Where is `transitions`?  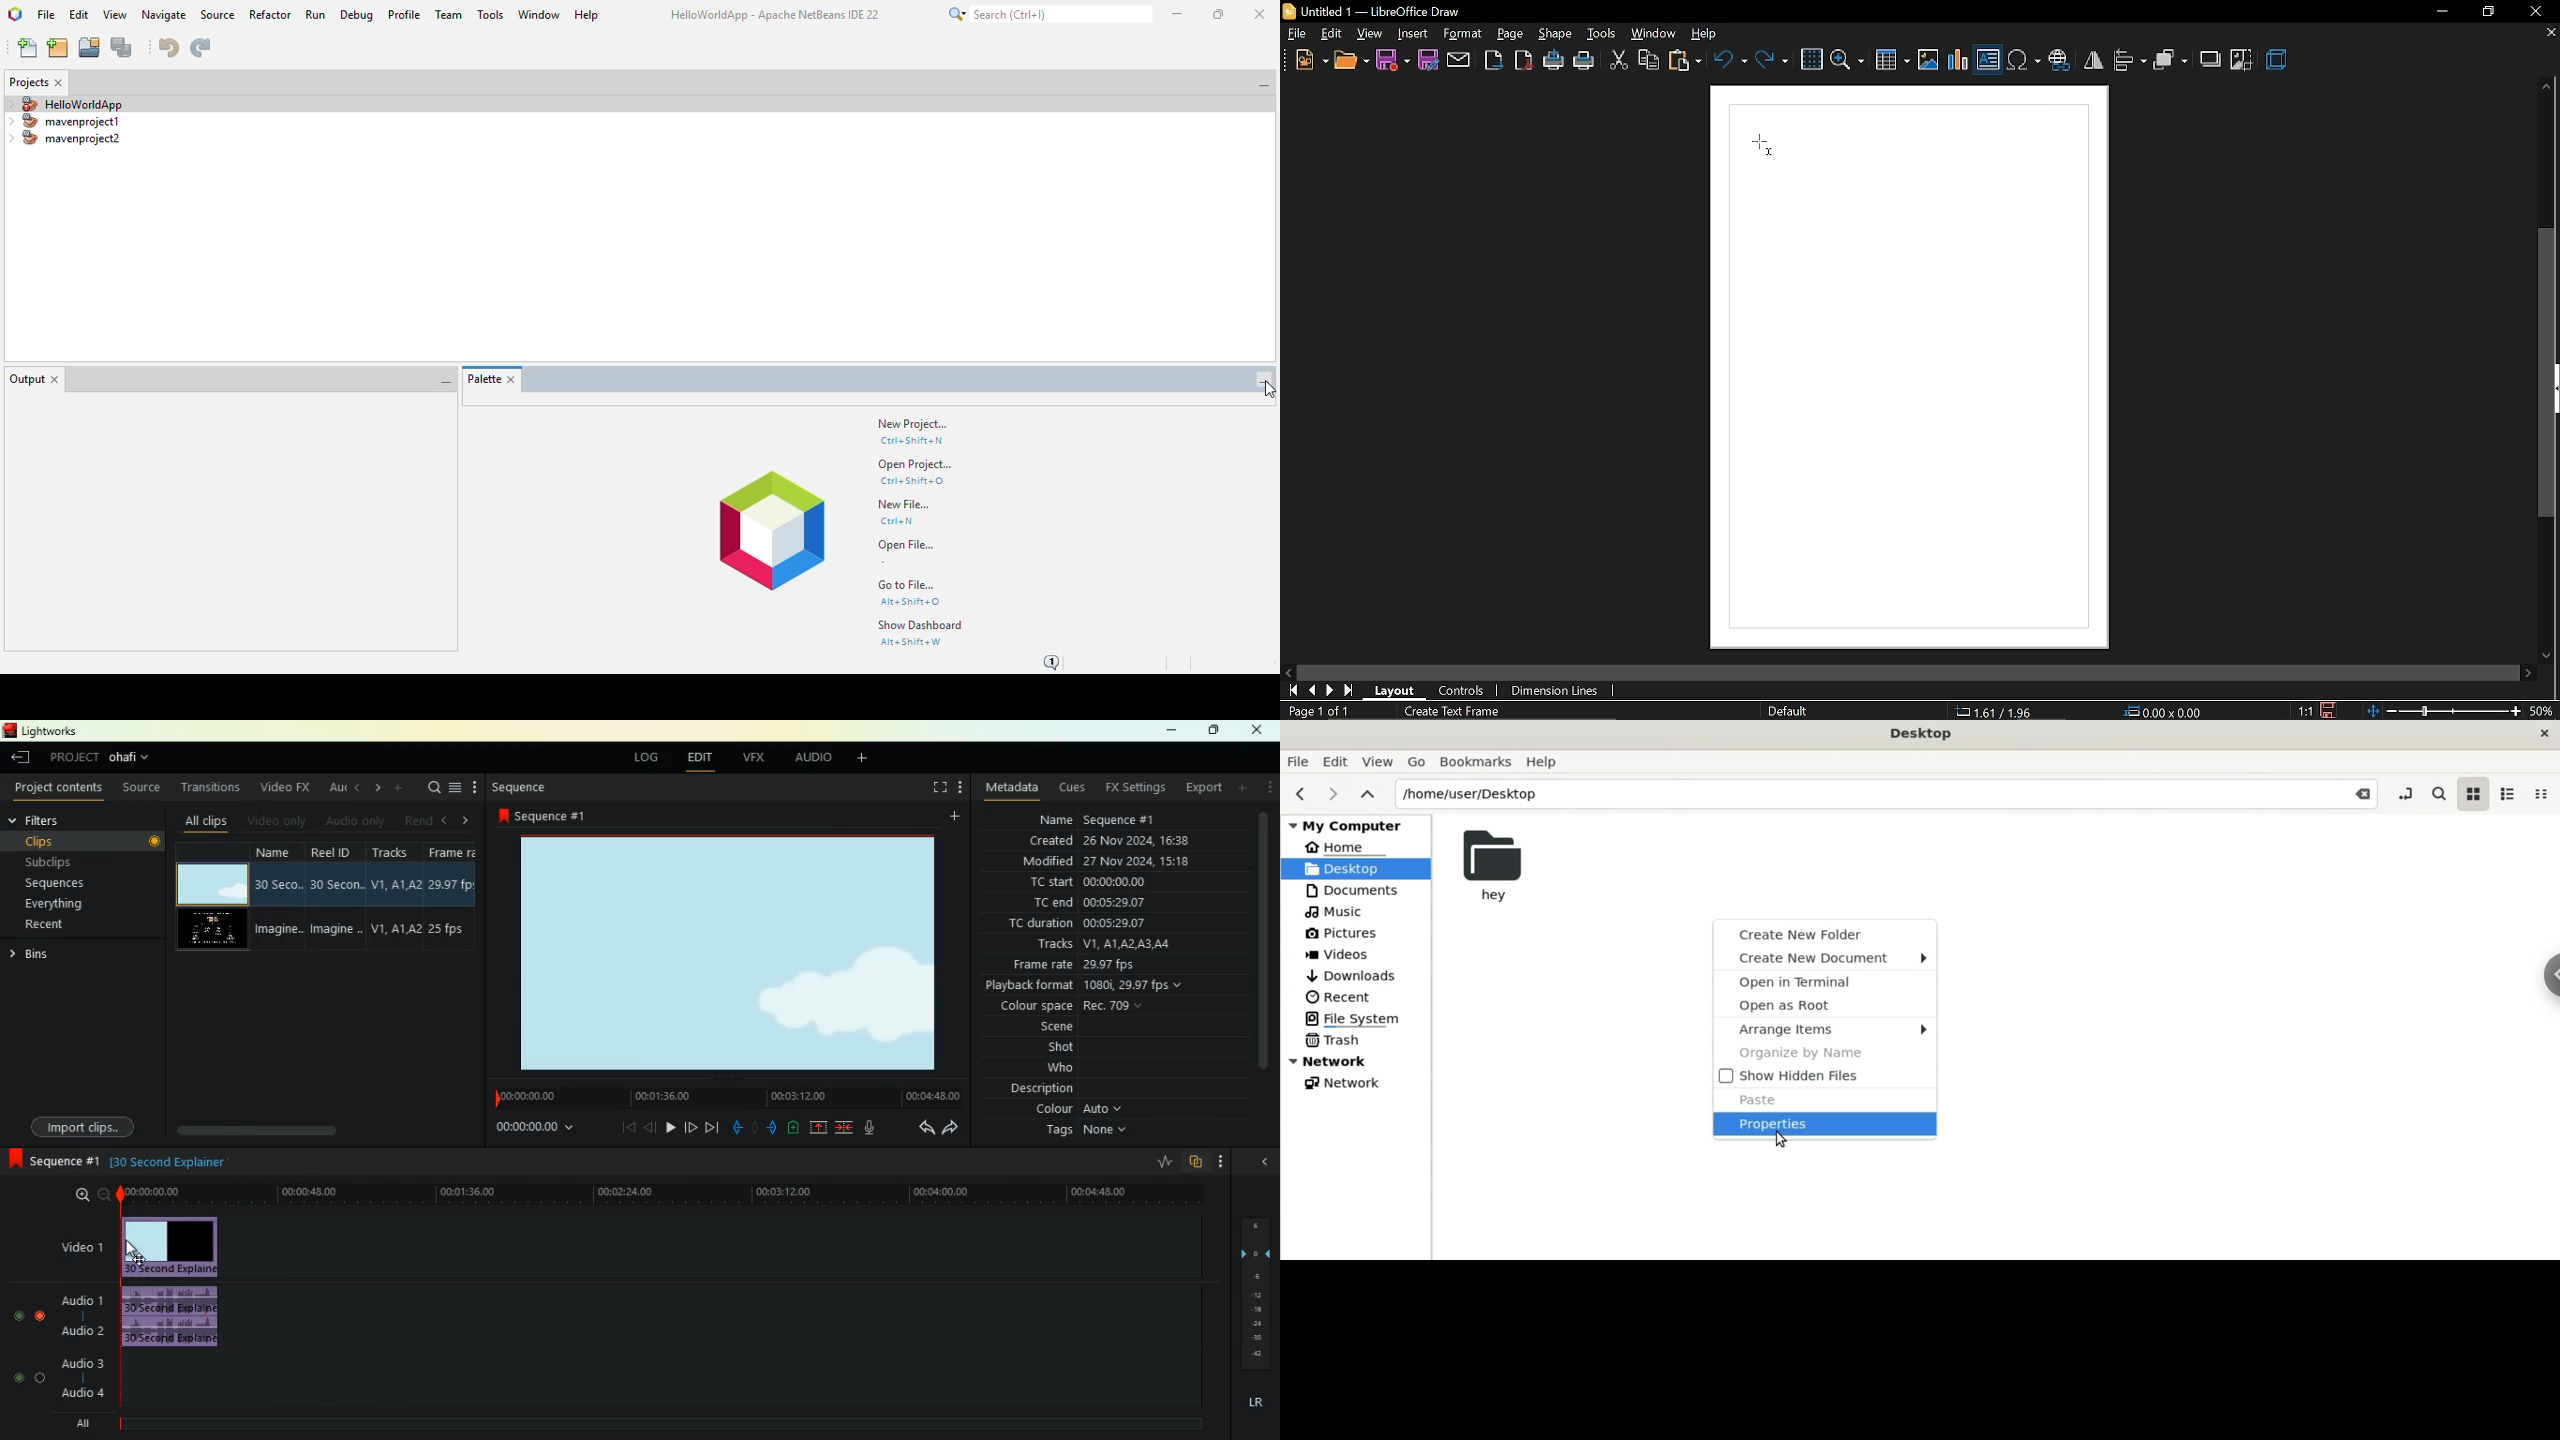
transitions is located at coordinates (213, 789).